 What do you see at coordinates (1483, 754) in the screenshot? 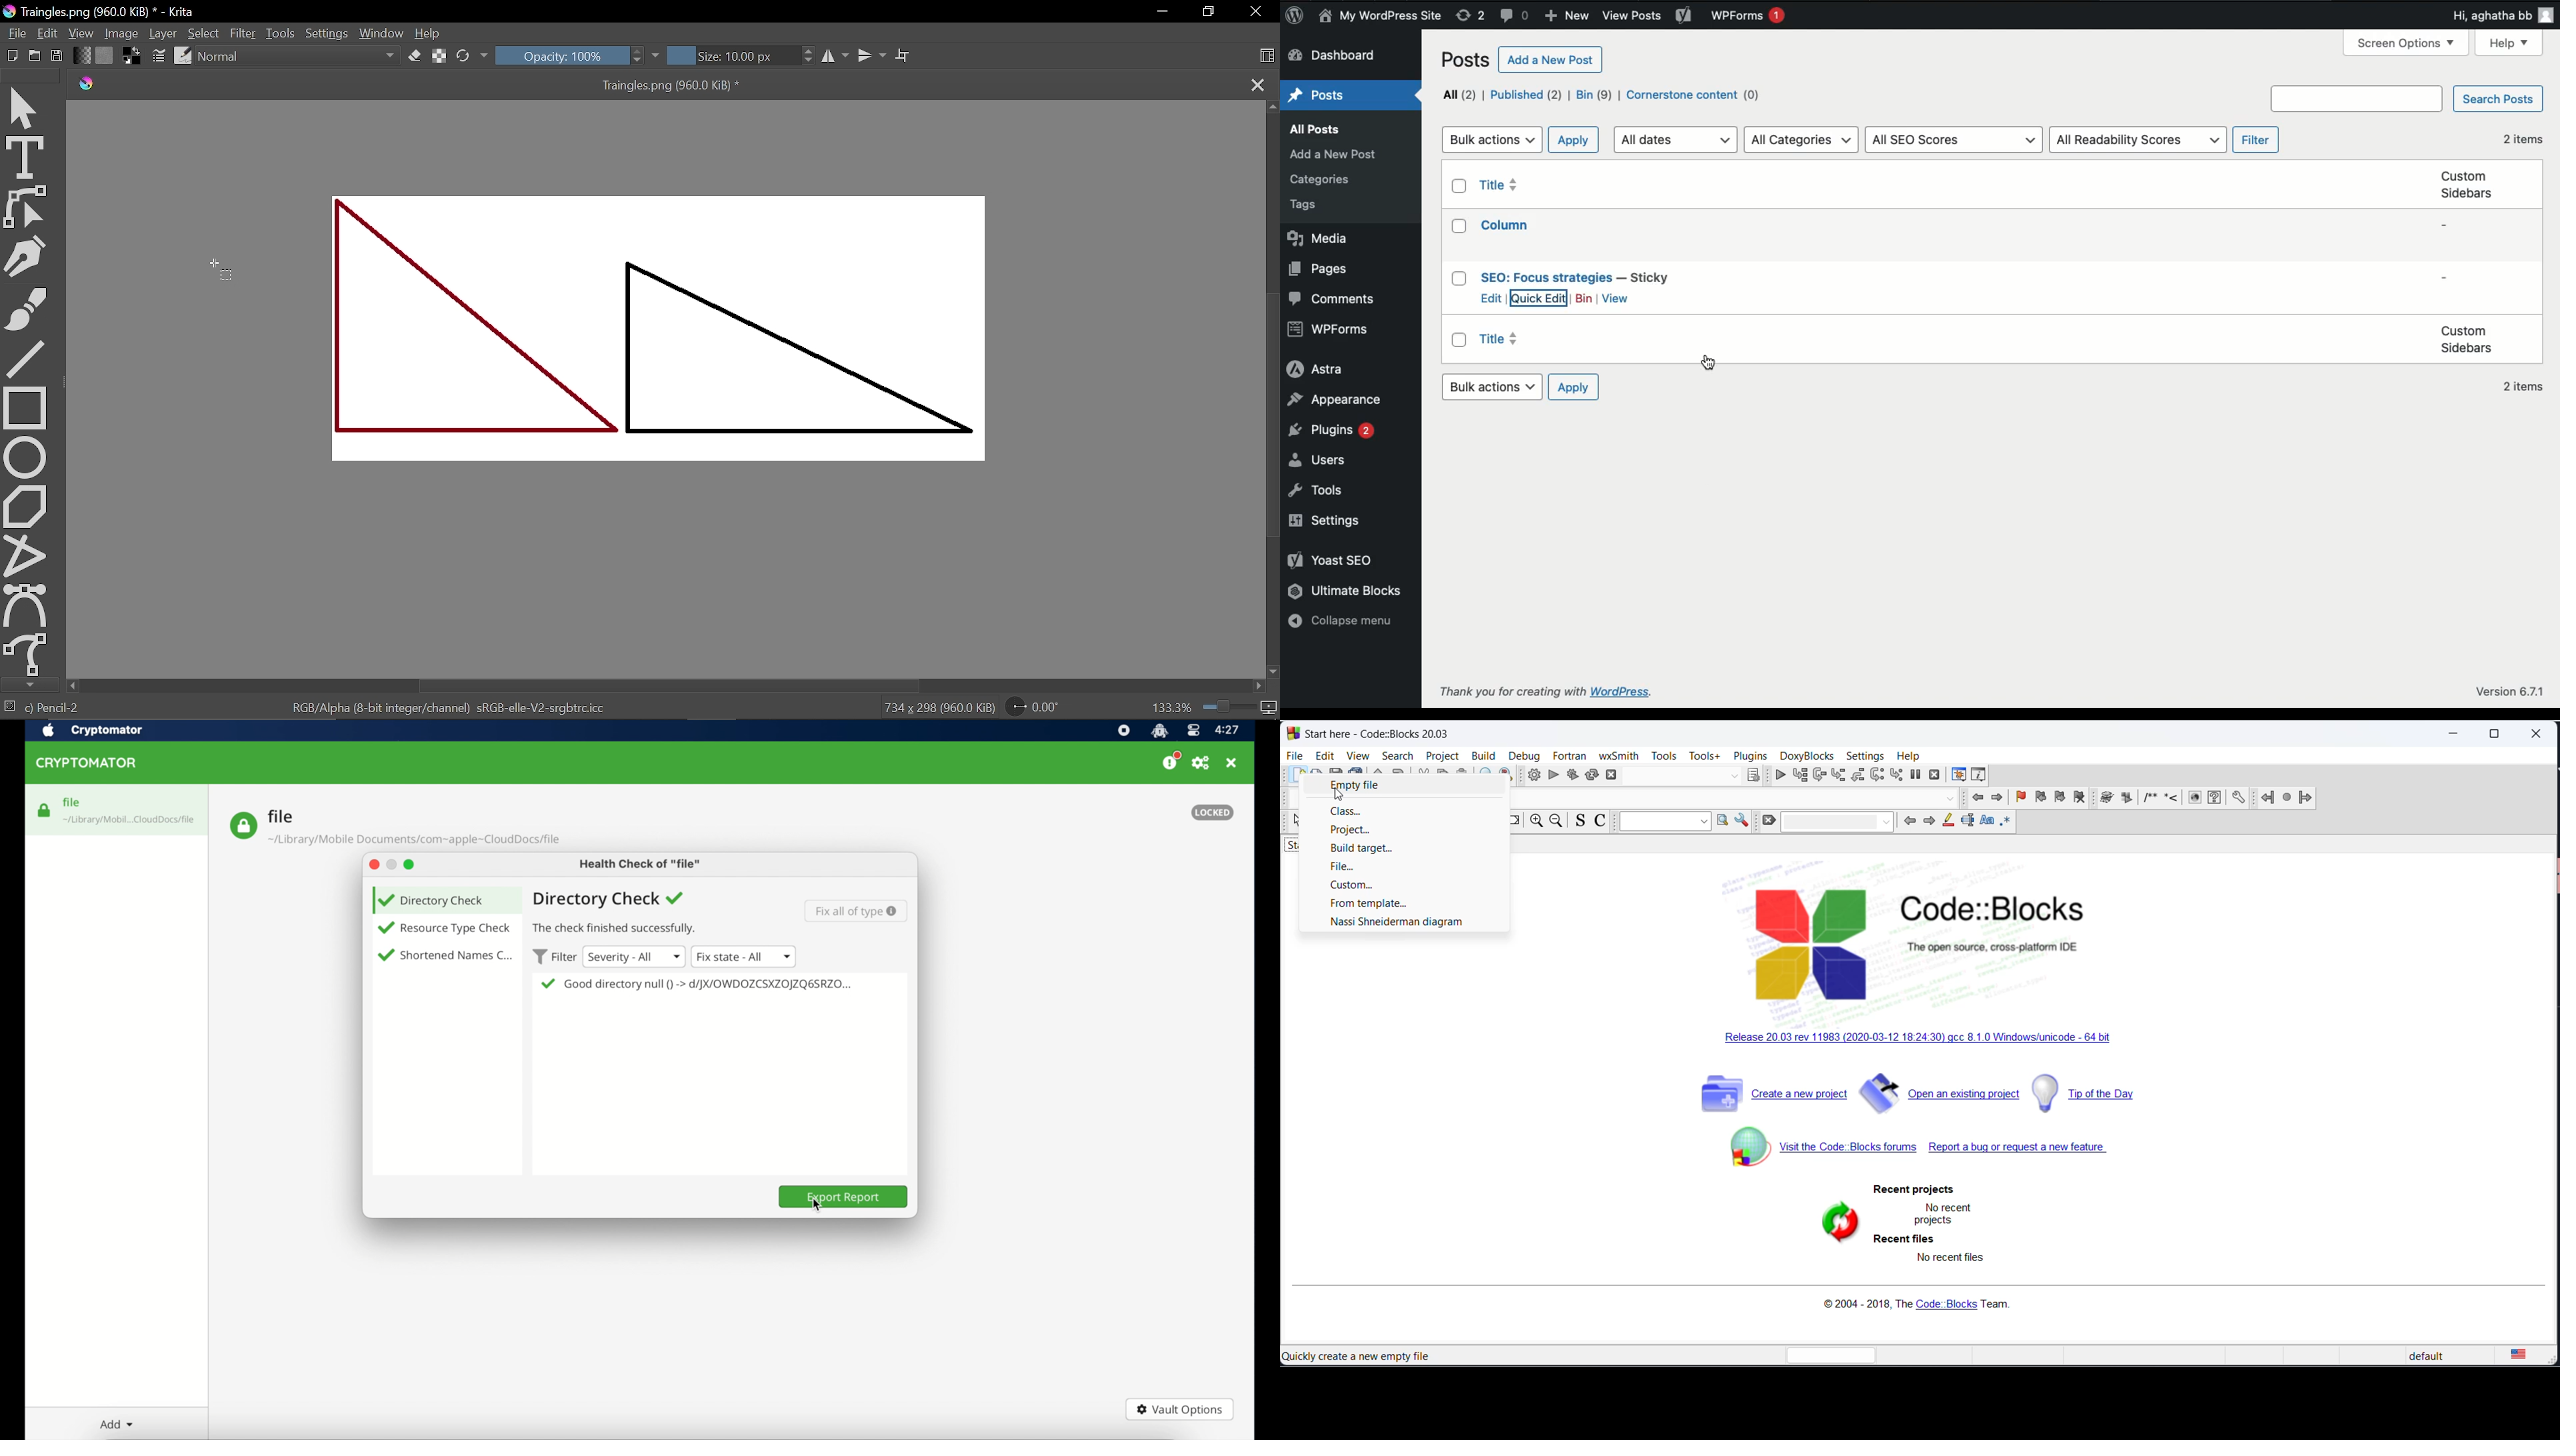
I see `Build` at bounding box center [1483, 754].